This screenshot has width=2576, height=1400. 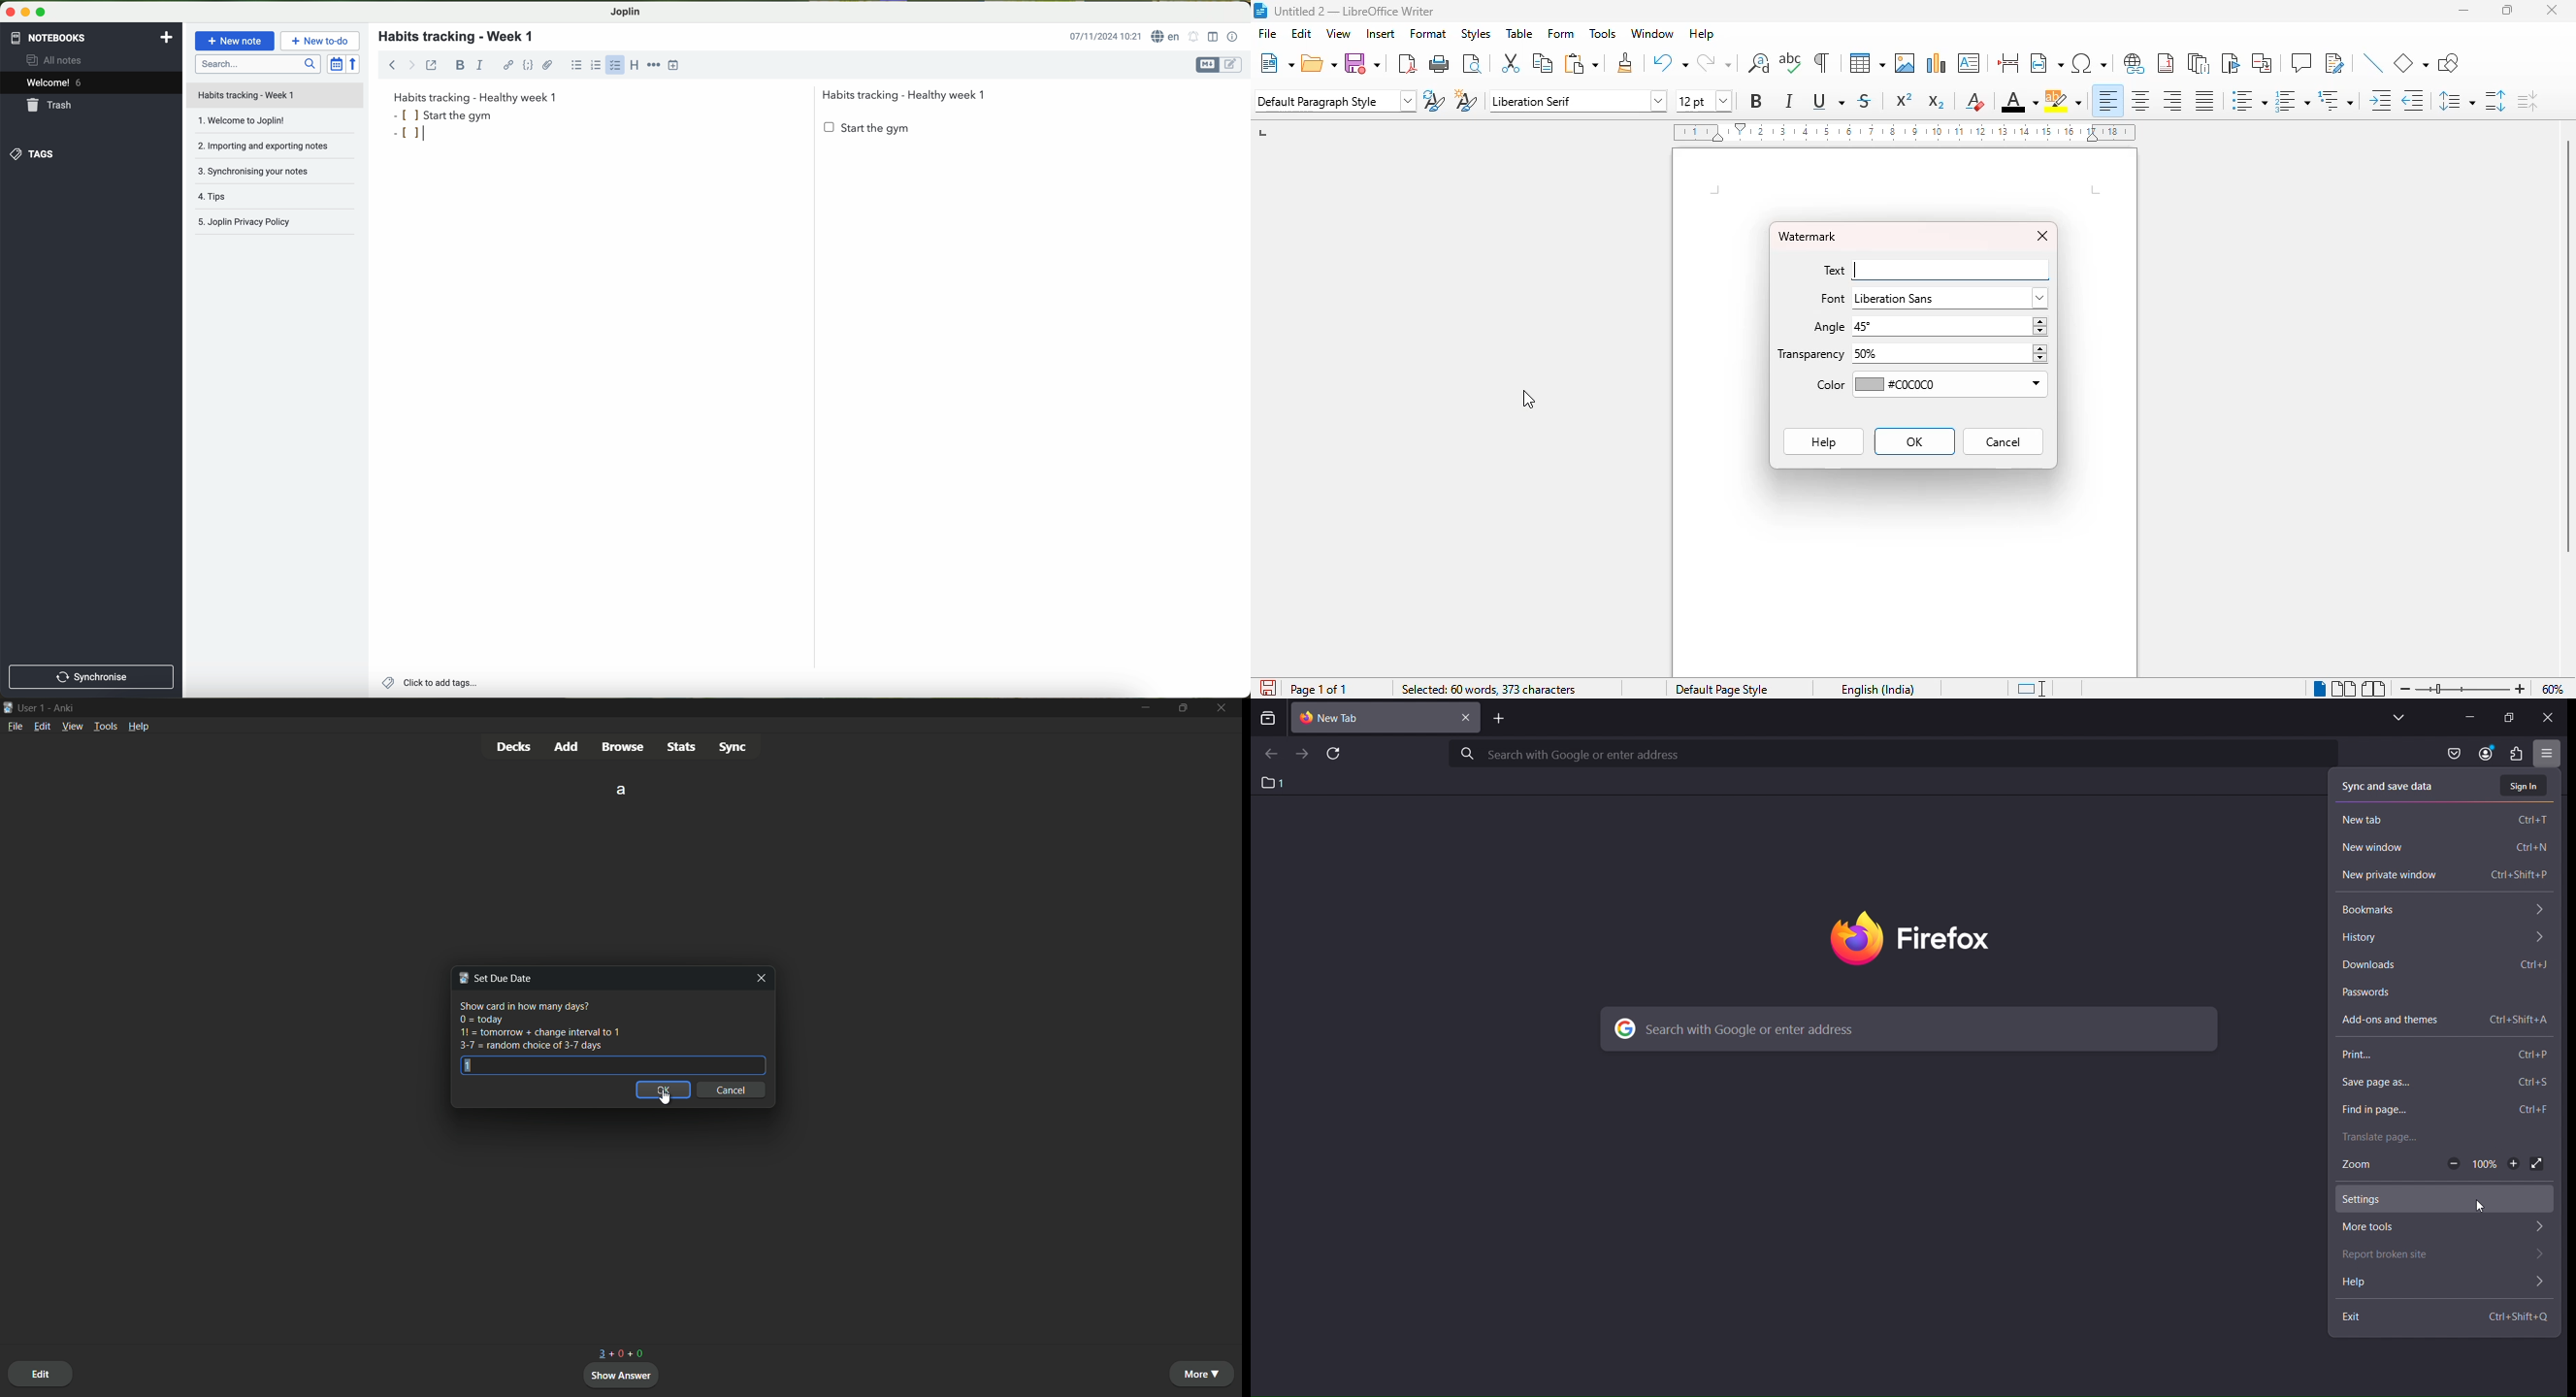 I want to click on undo, so click(x=1670, y=63).